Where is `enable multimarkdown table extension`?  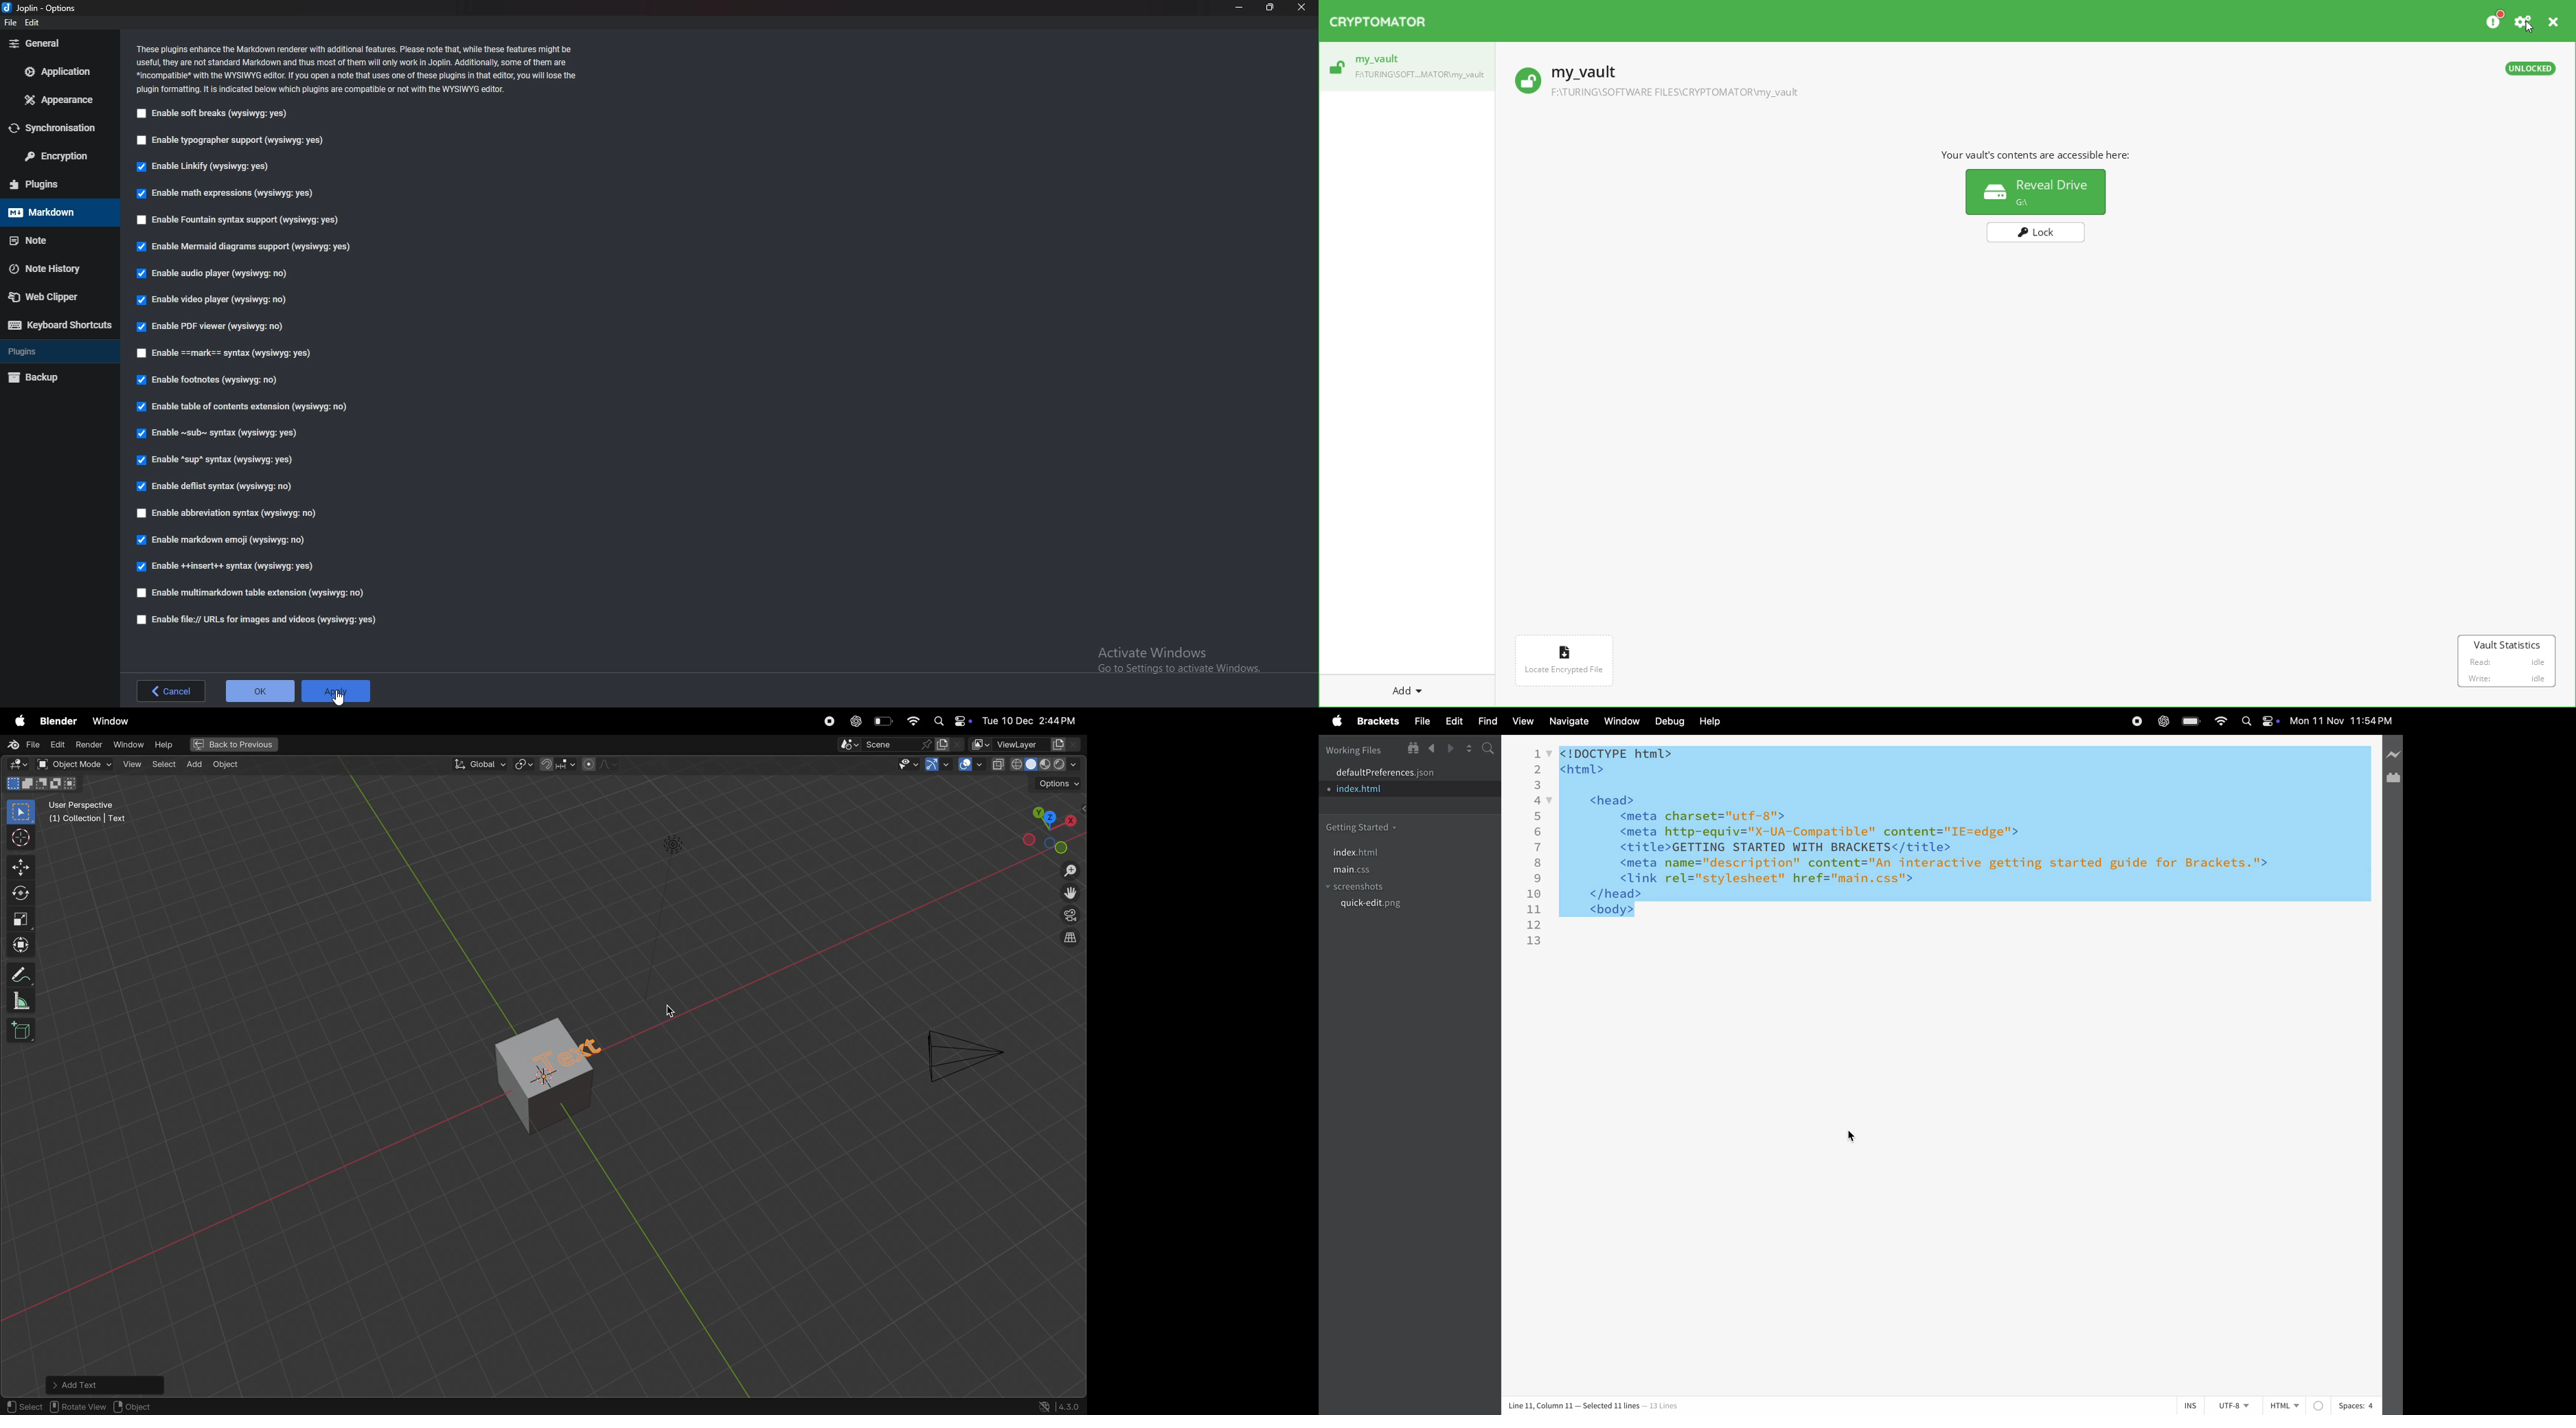
enable multimarkdown table extension is located at coordinates (252, 593).